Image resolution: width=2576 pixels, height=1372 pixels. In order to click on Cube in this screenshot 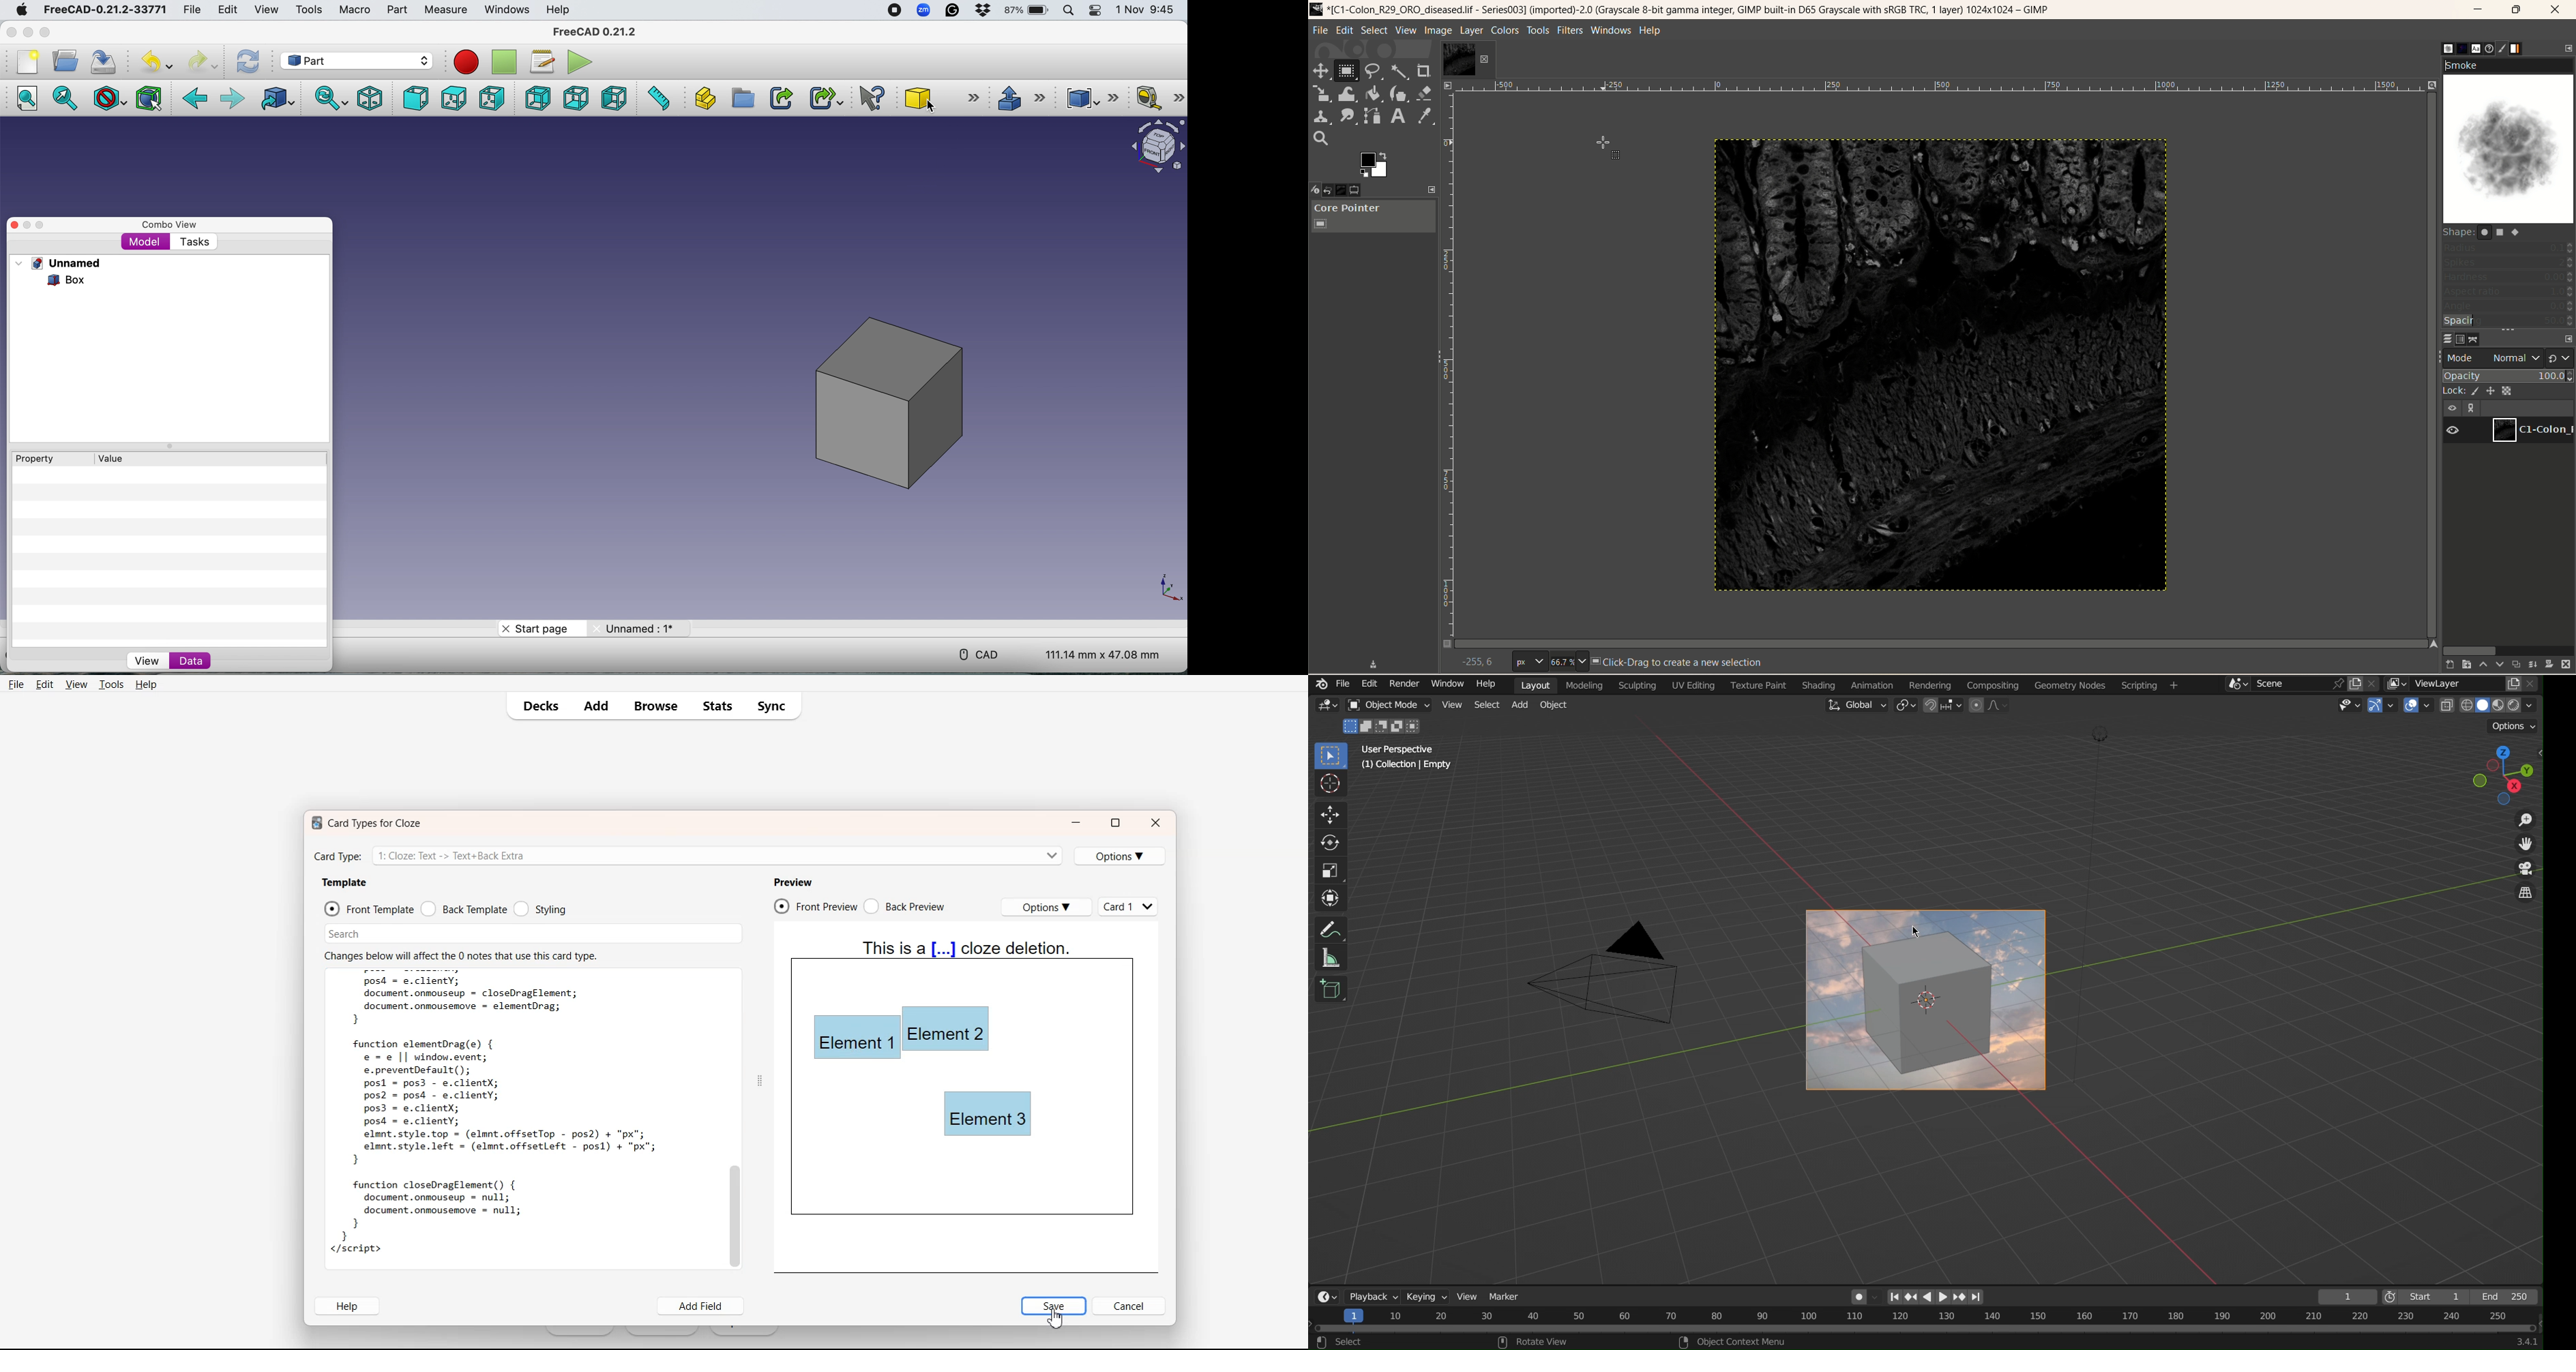, I will do `click(1332, 989)`.